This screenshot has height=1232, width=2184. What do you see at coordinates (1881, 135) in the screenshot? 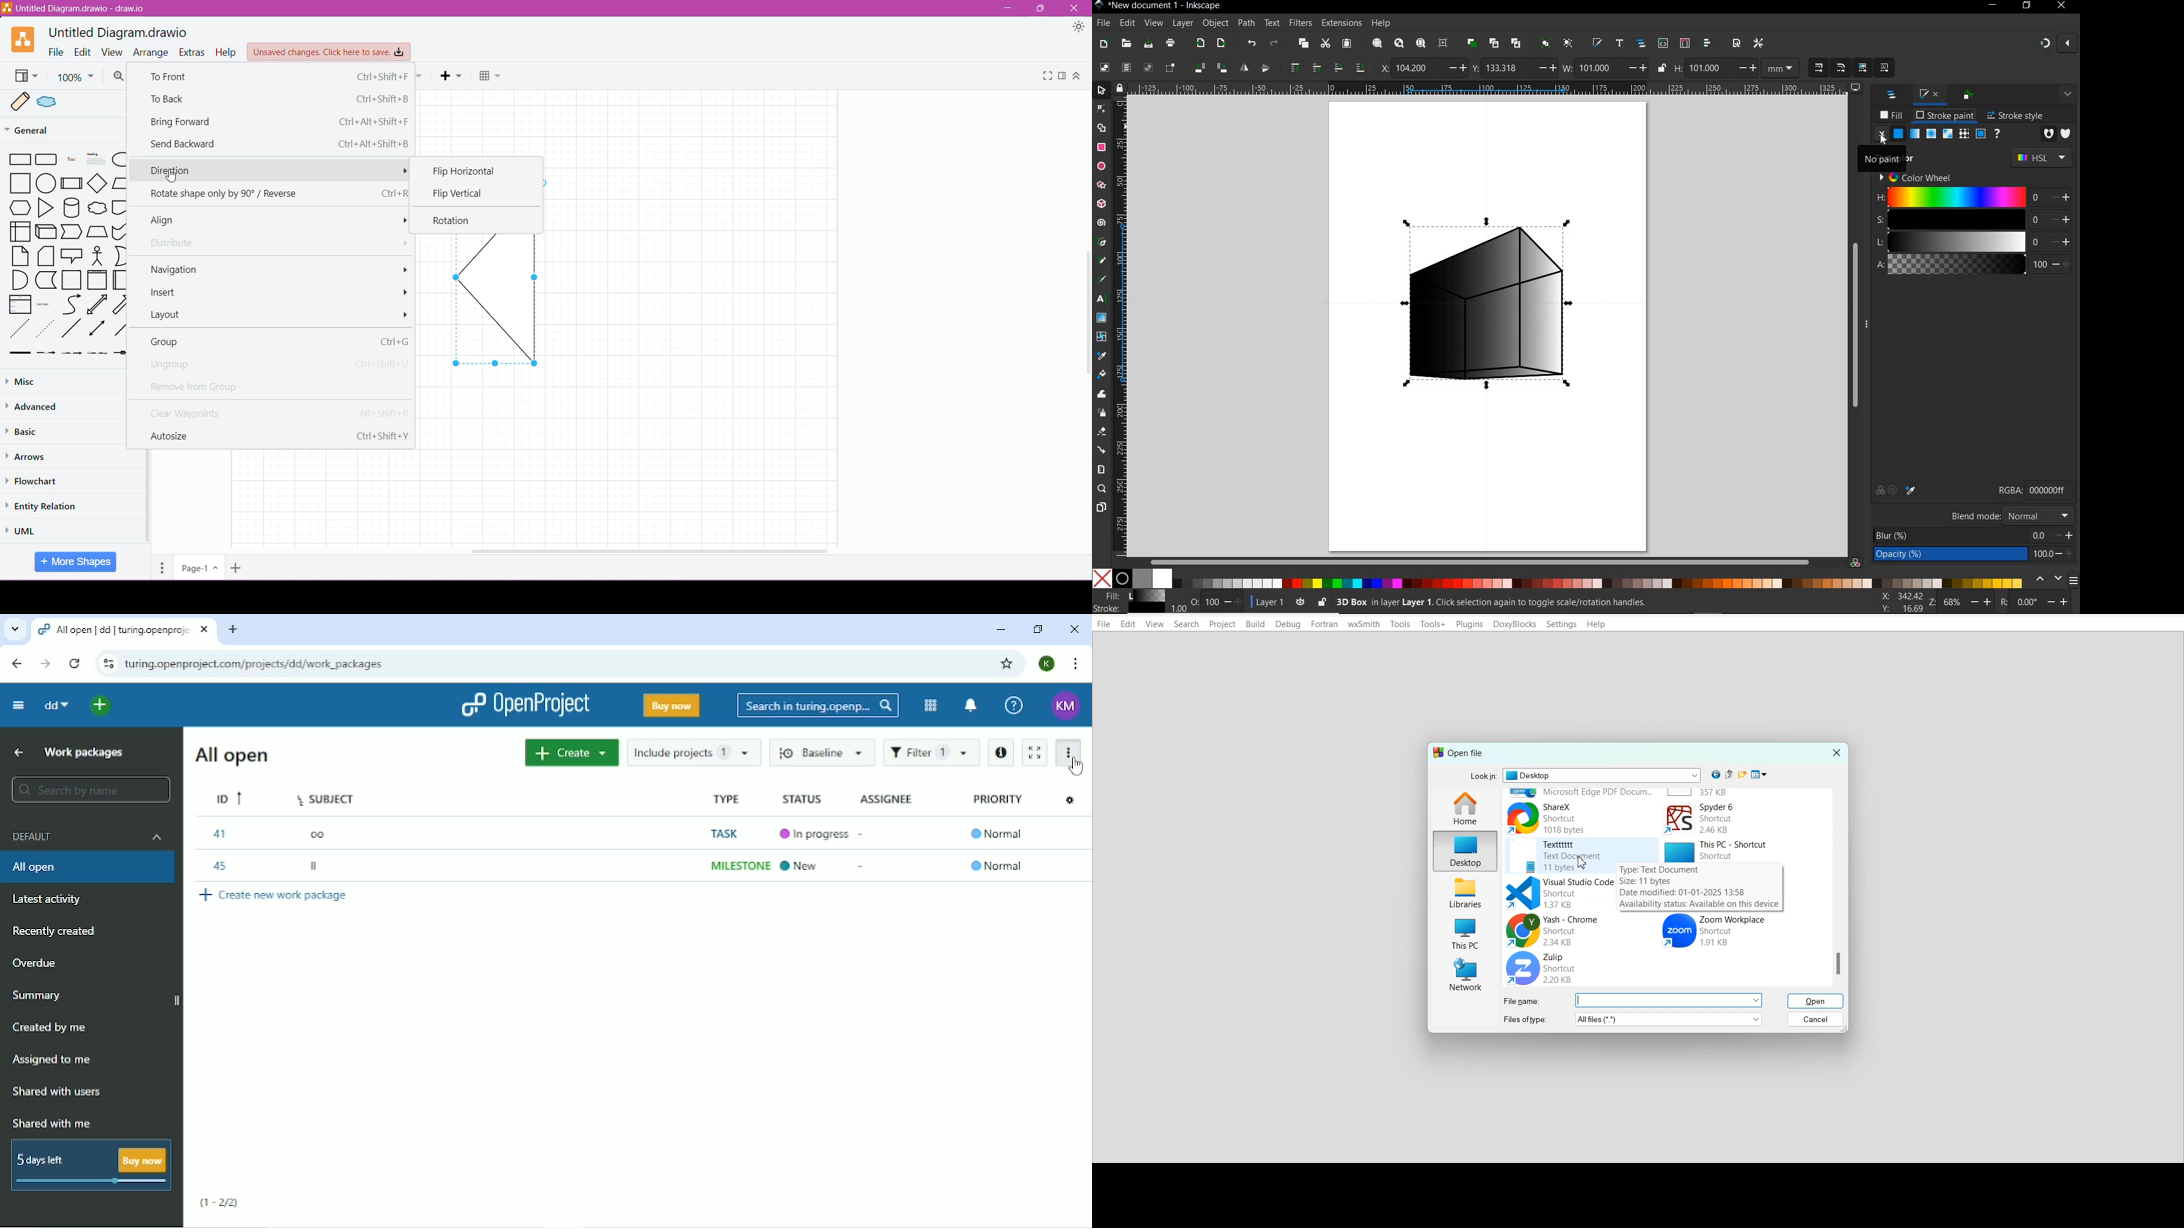
I see `REMOVE STROKE` at bounding box center [1881, 135].